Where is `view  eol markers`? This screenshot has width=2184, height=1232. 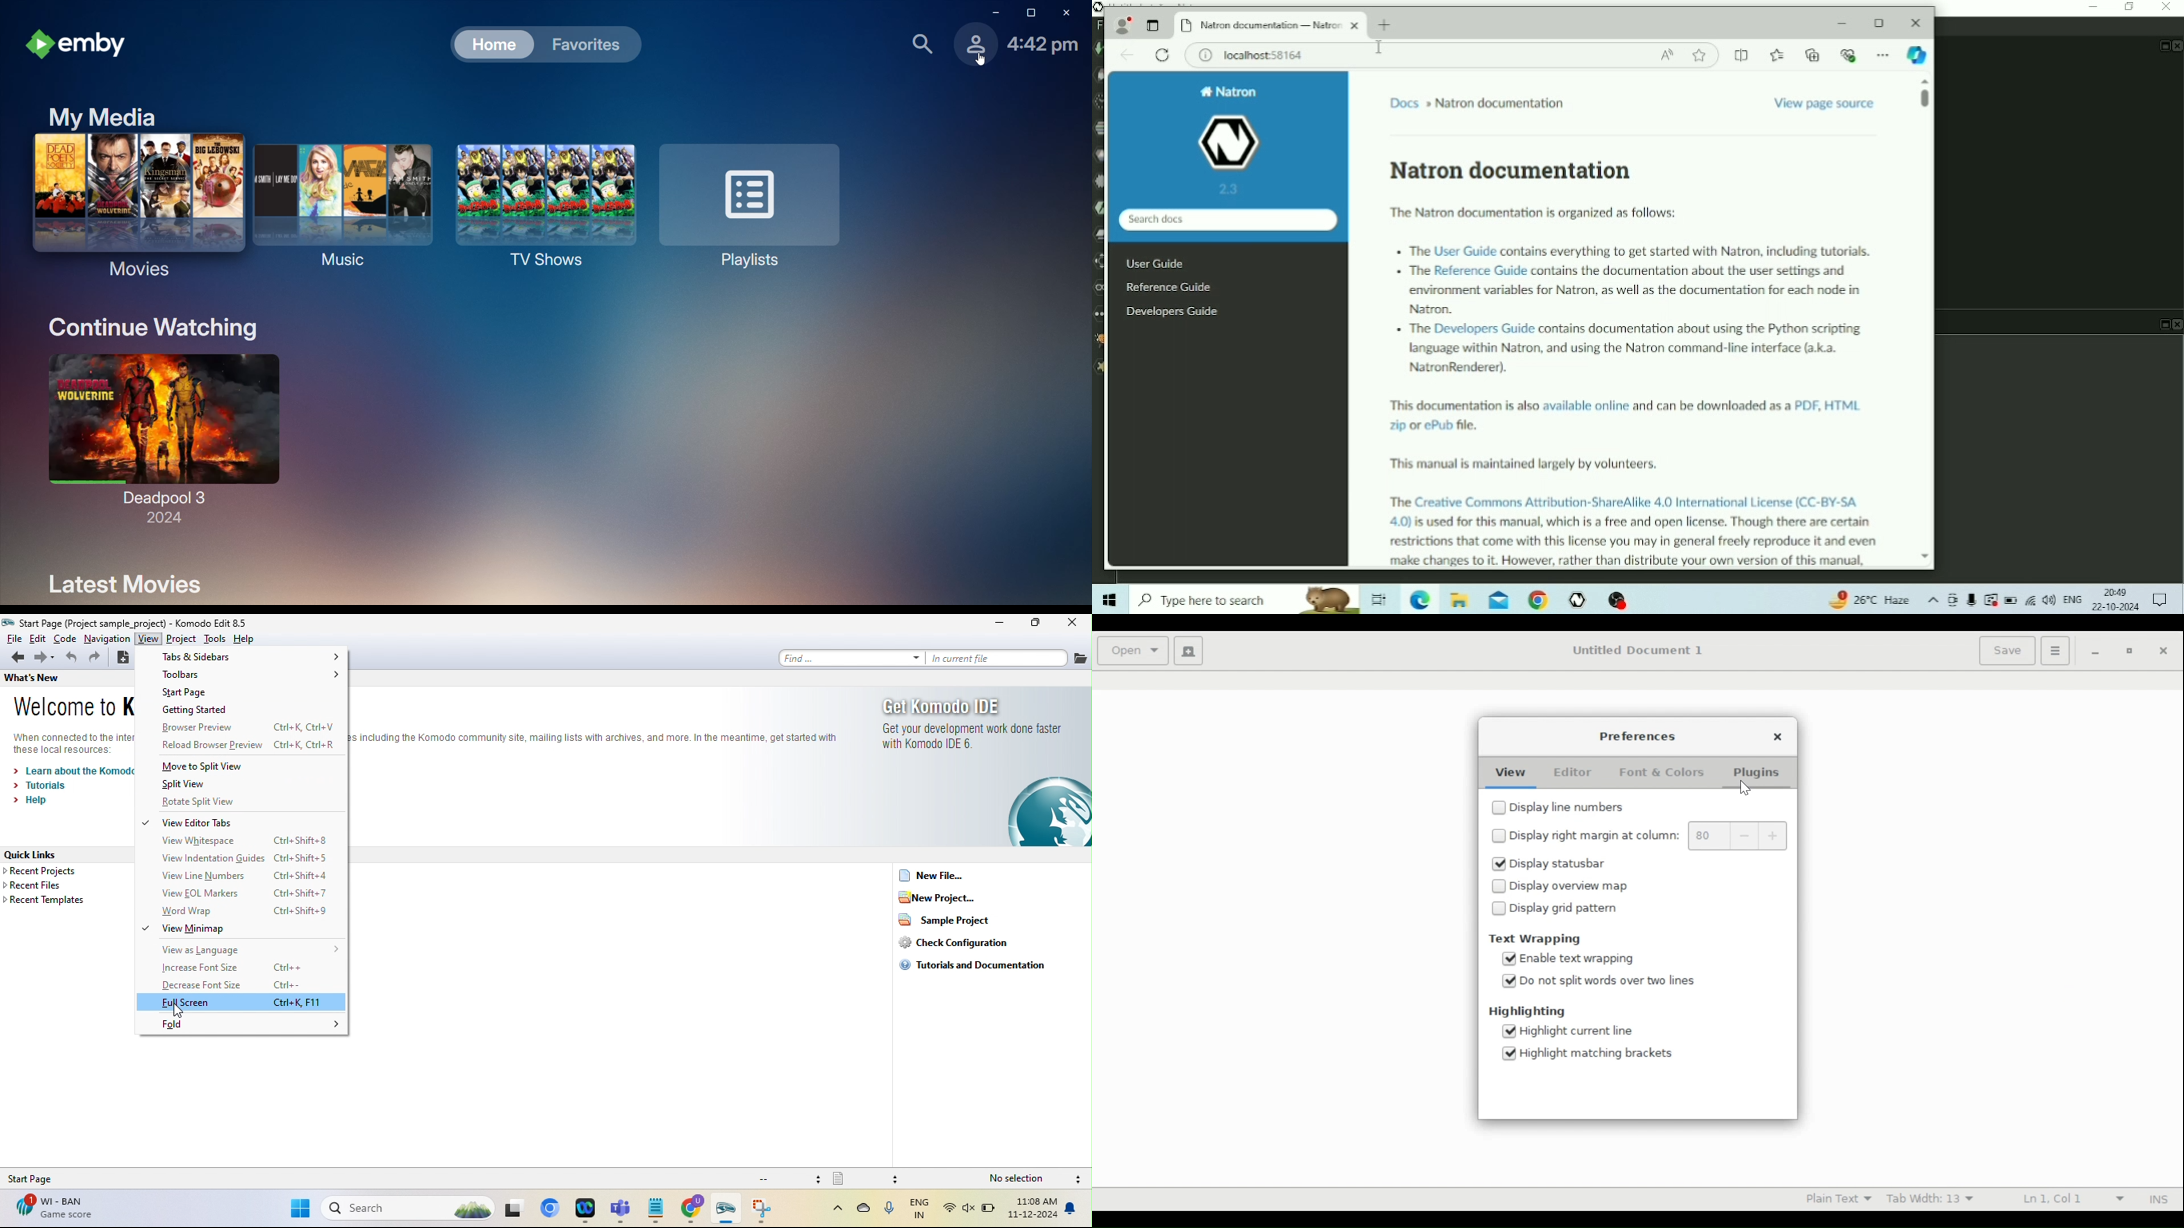 view  eol markers is located at coordinates (244, 895).